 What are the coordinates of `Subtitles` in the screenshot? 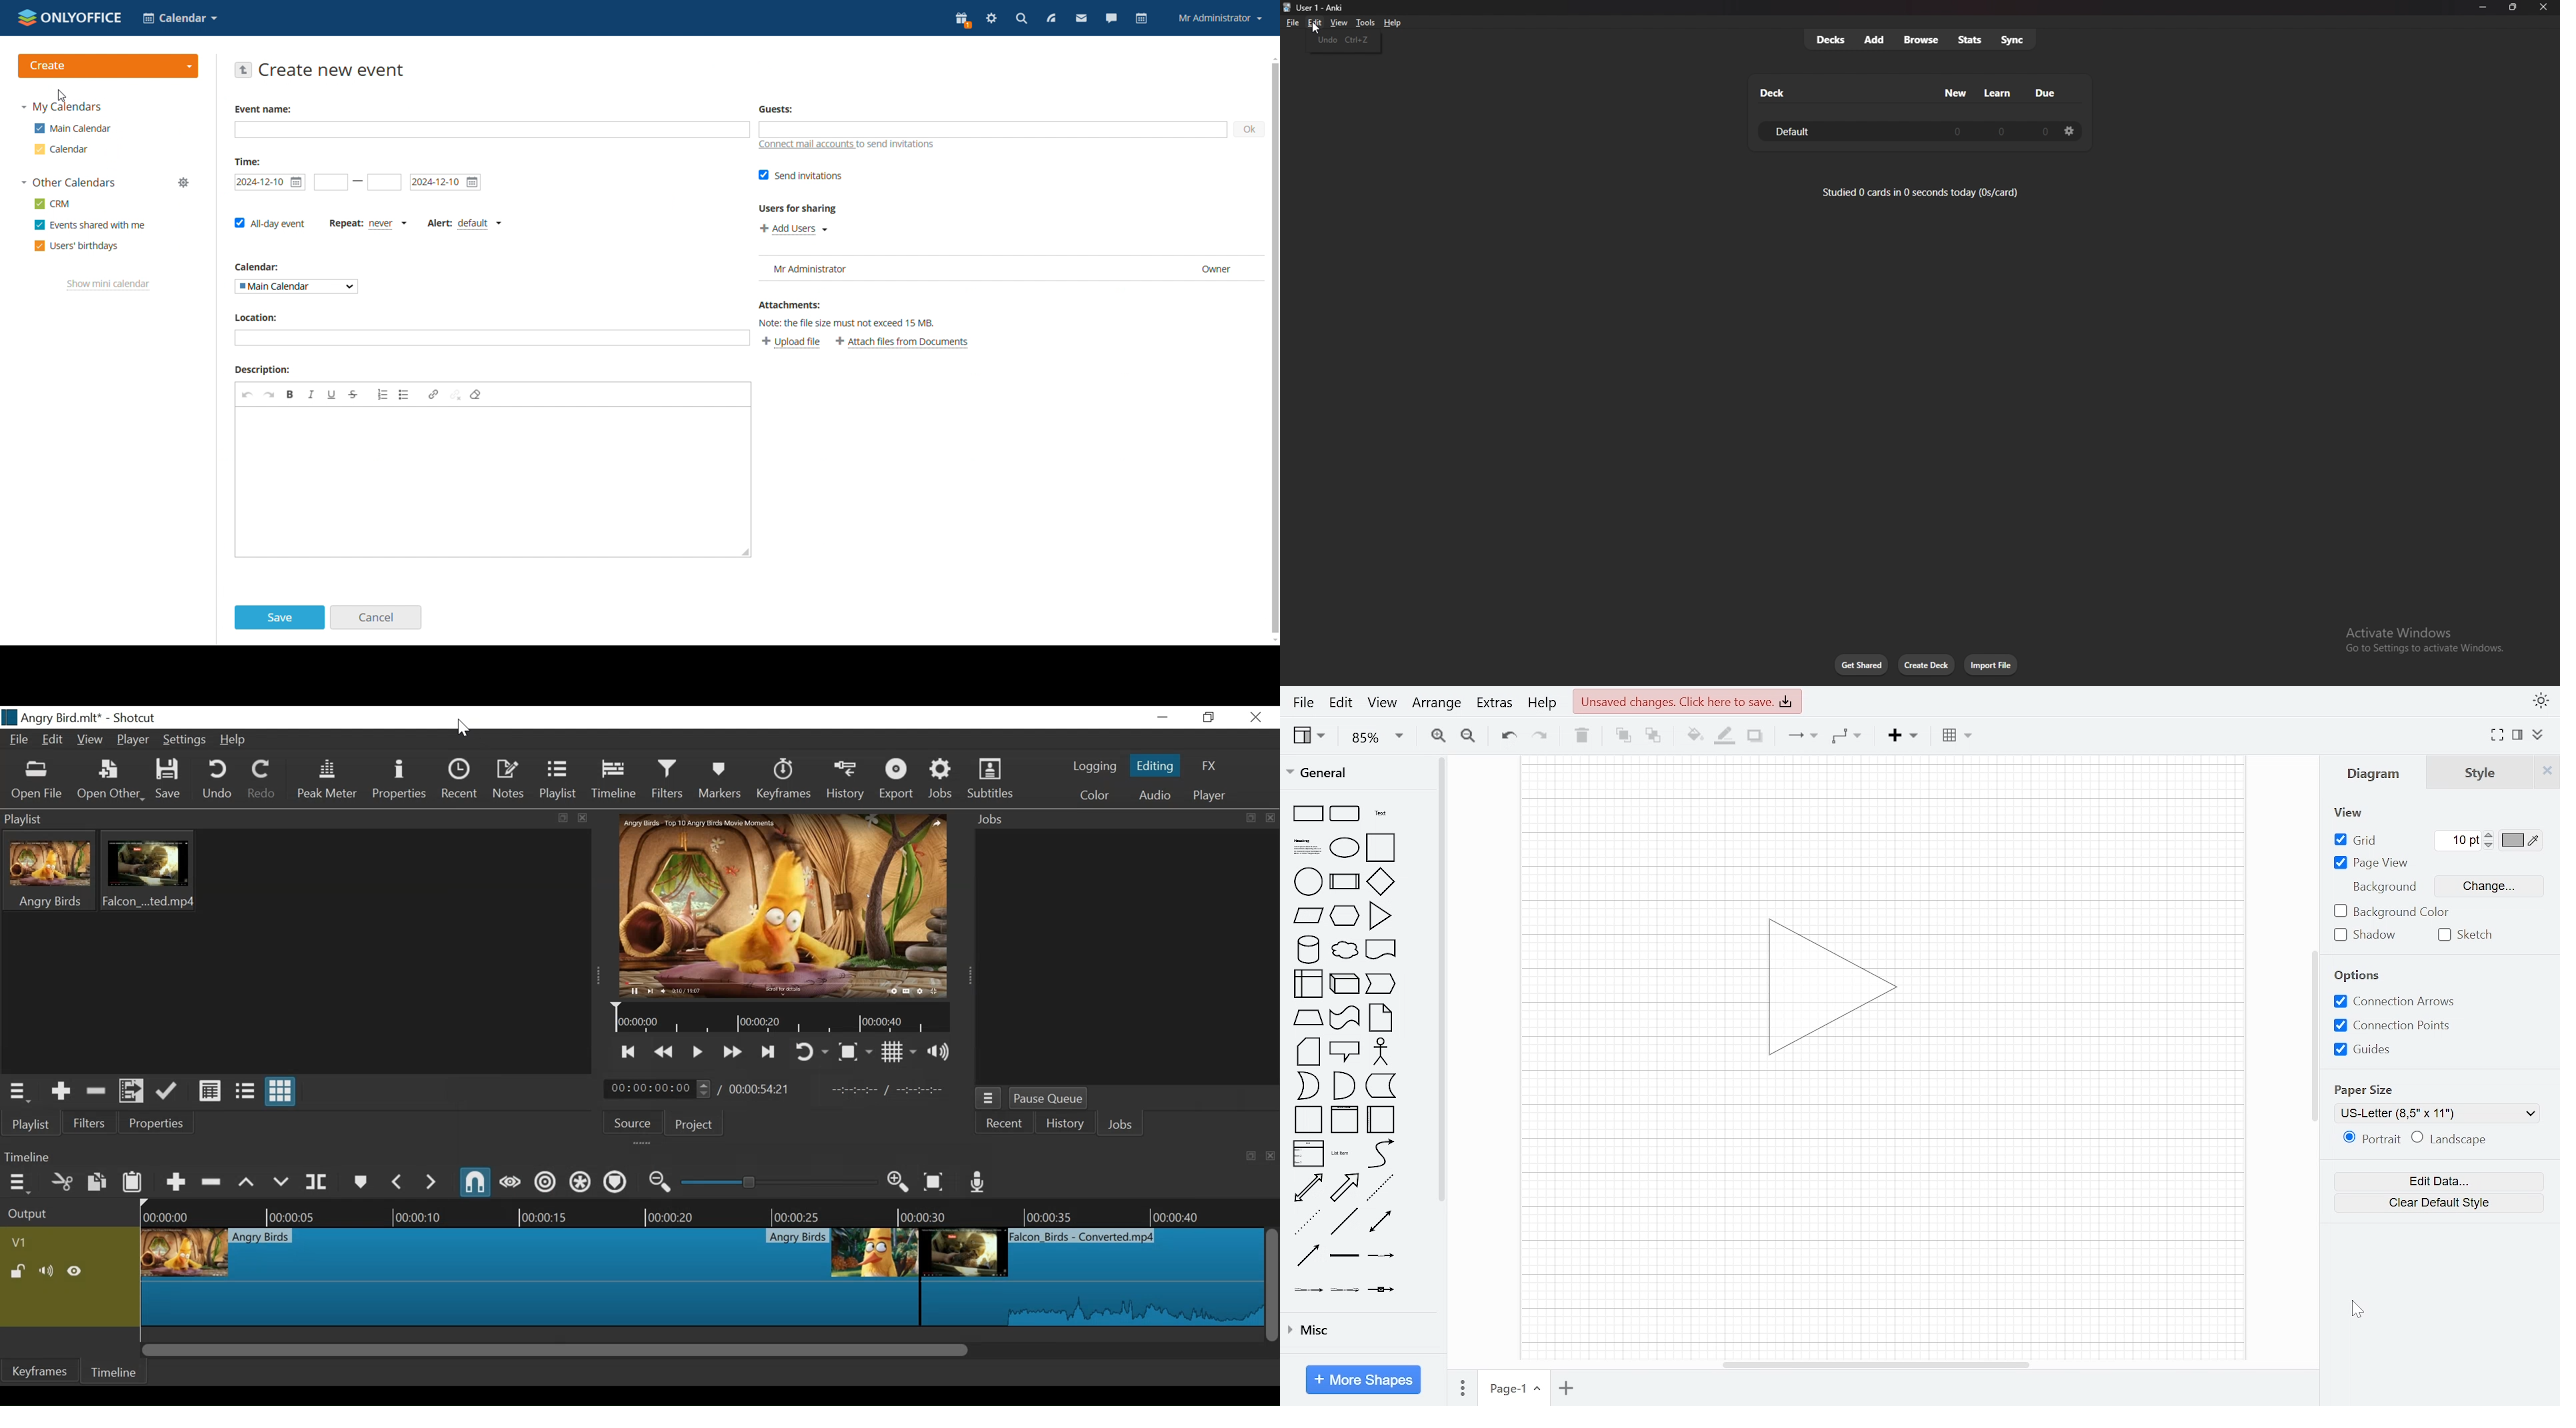 It's located at (991, 779).